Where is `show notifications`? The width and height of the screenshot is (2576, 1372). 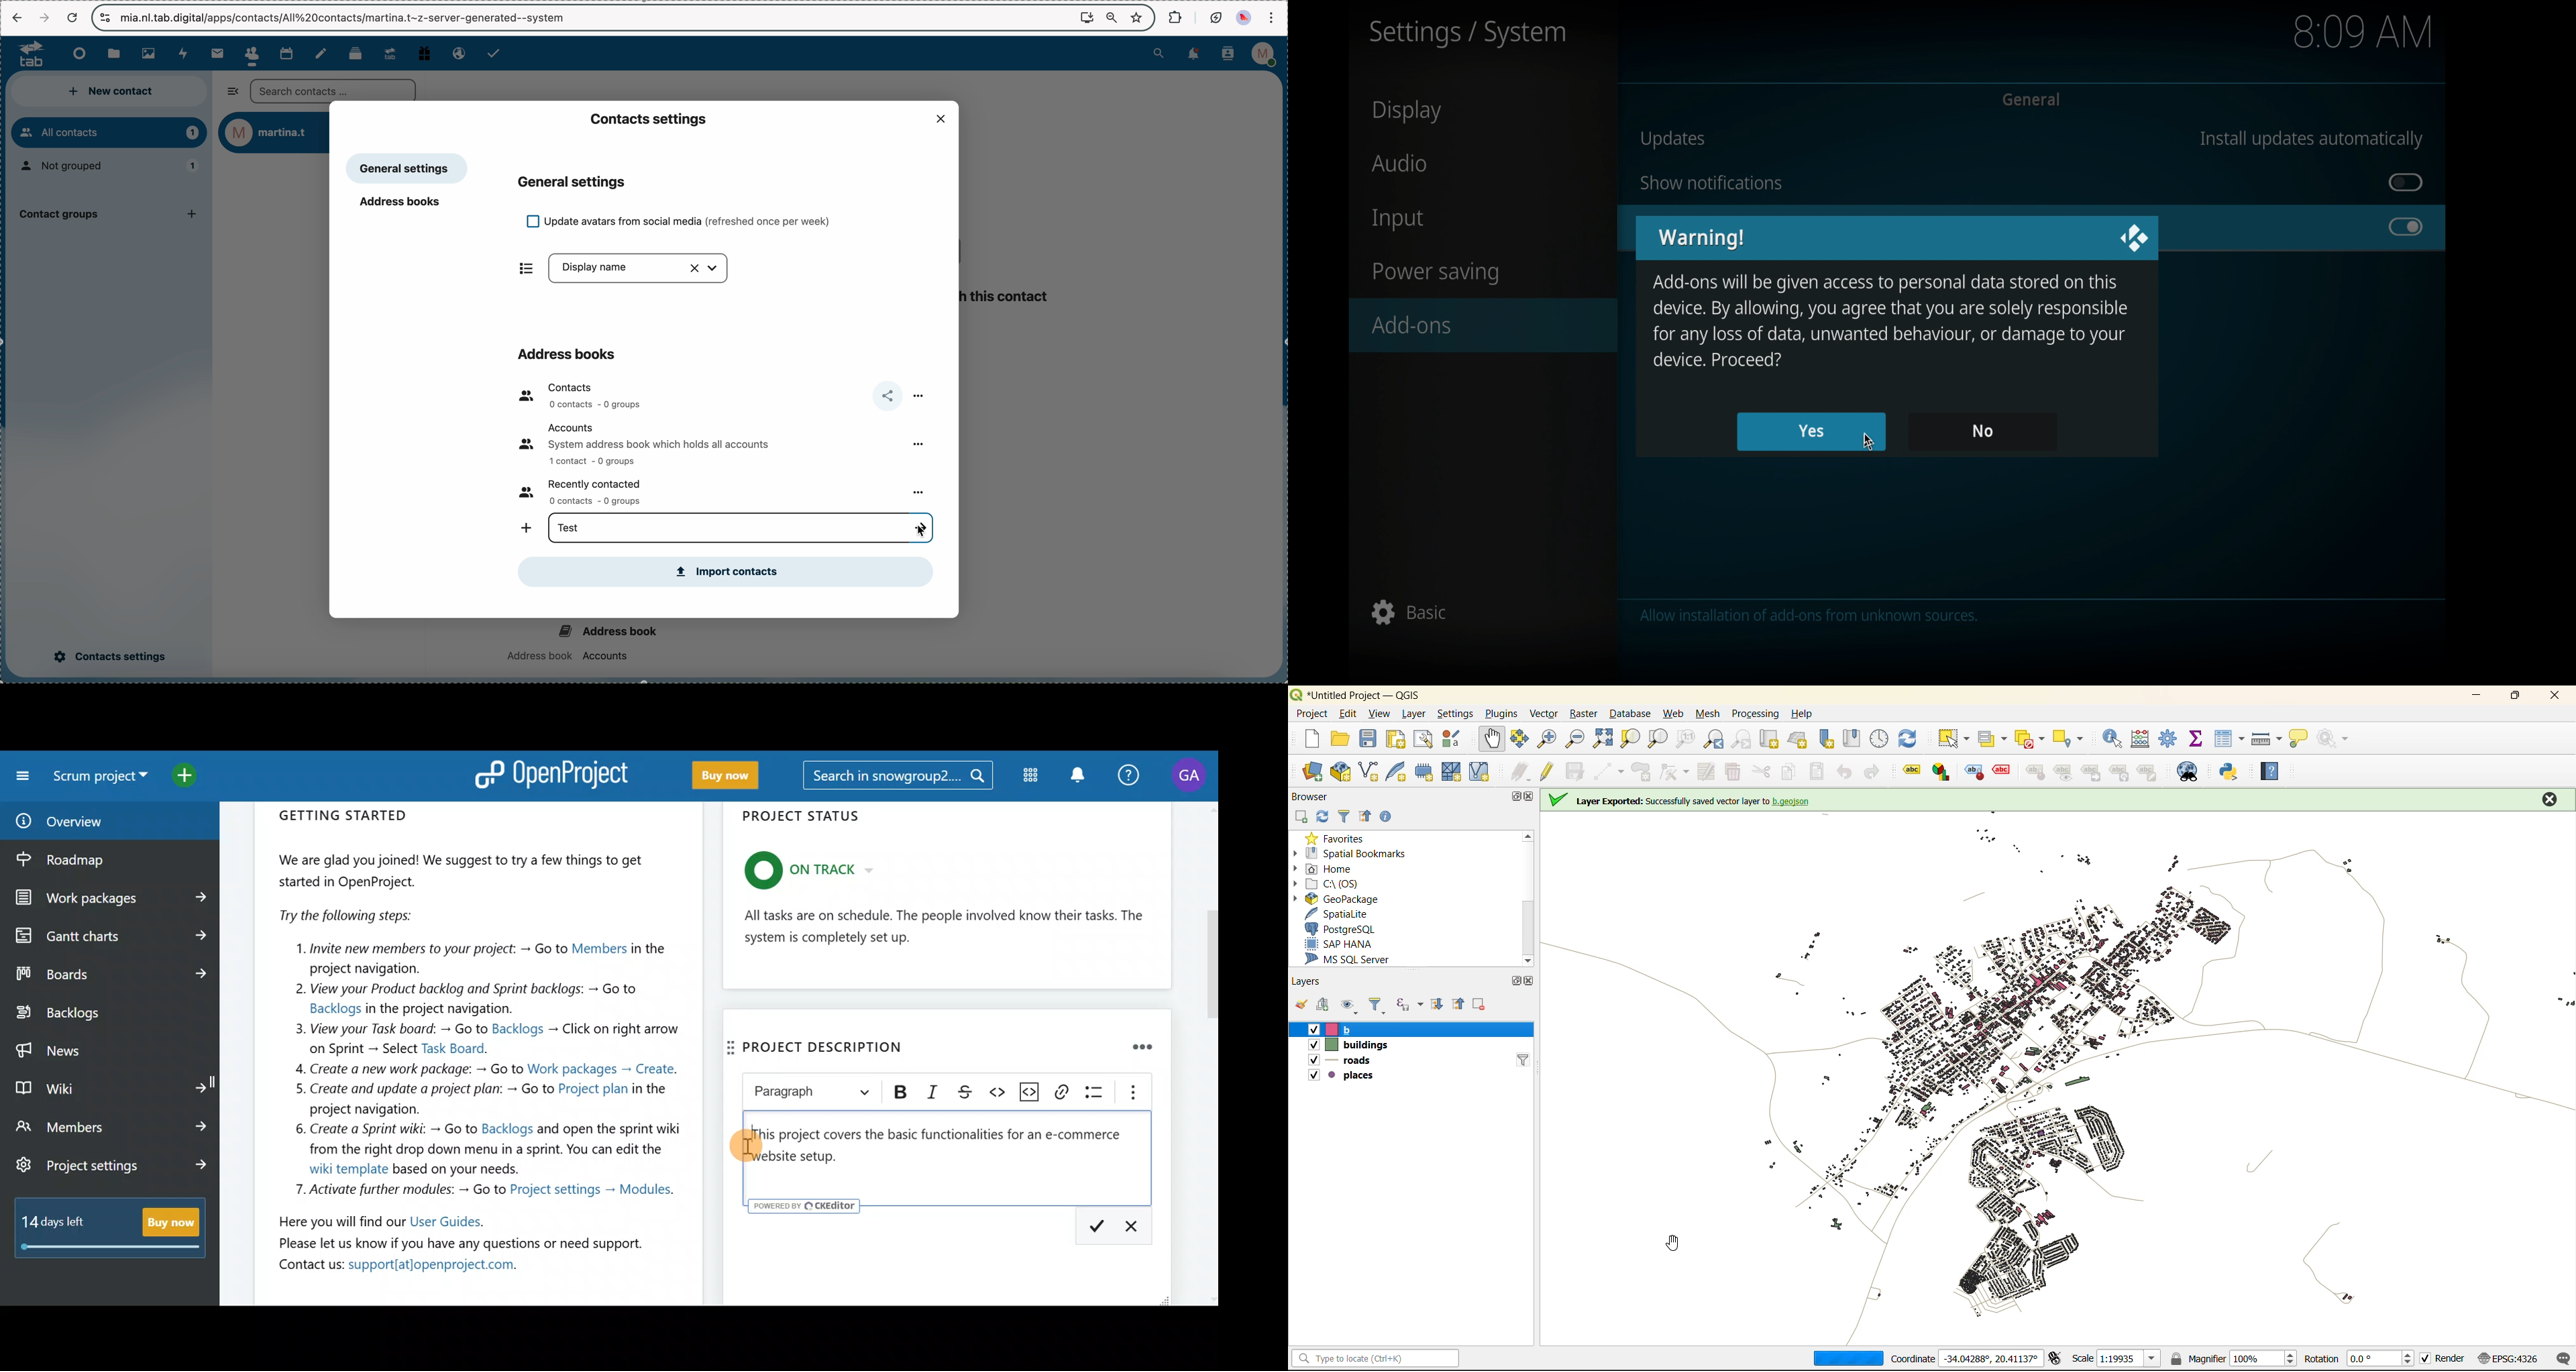
show notifications is located at coordinates (1711, 183).